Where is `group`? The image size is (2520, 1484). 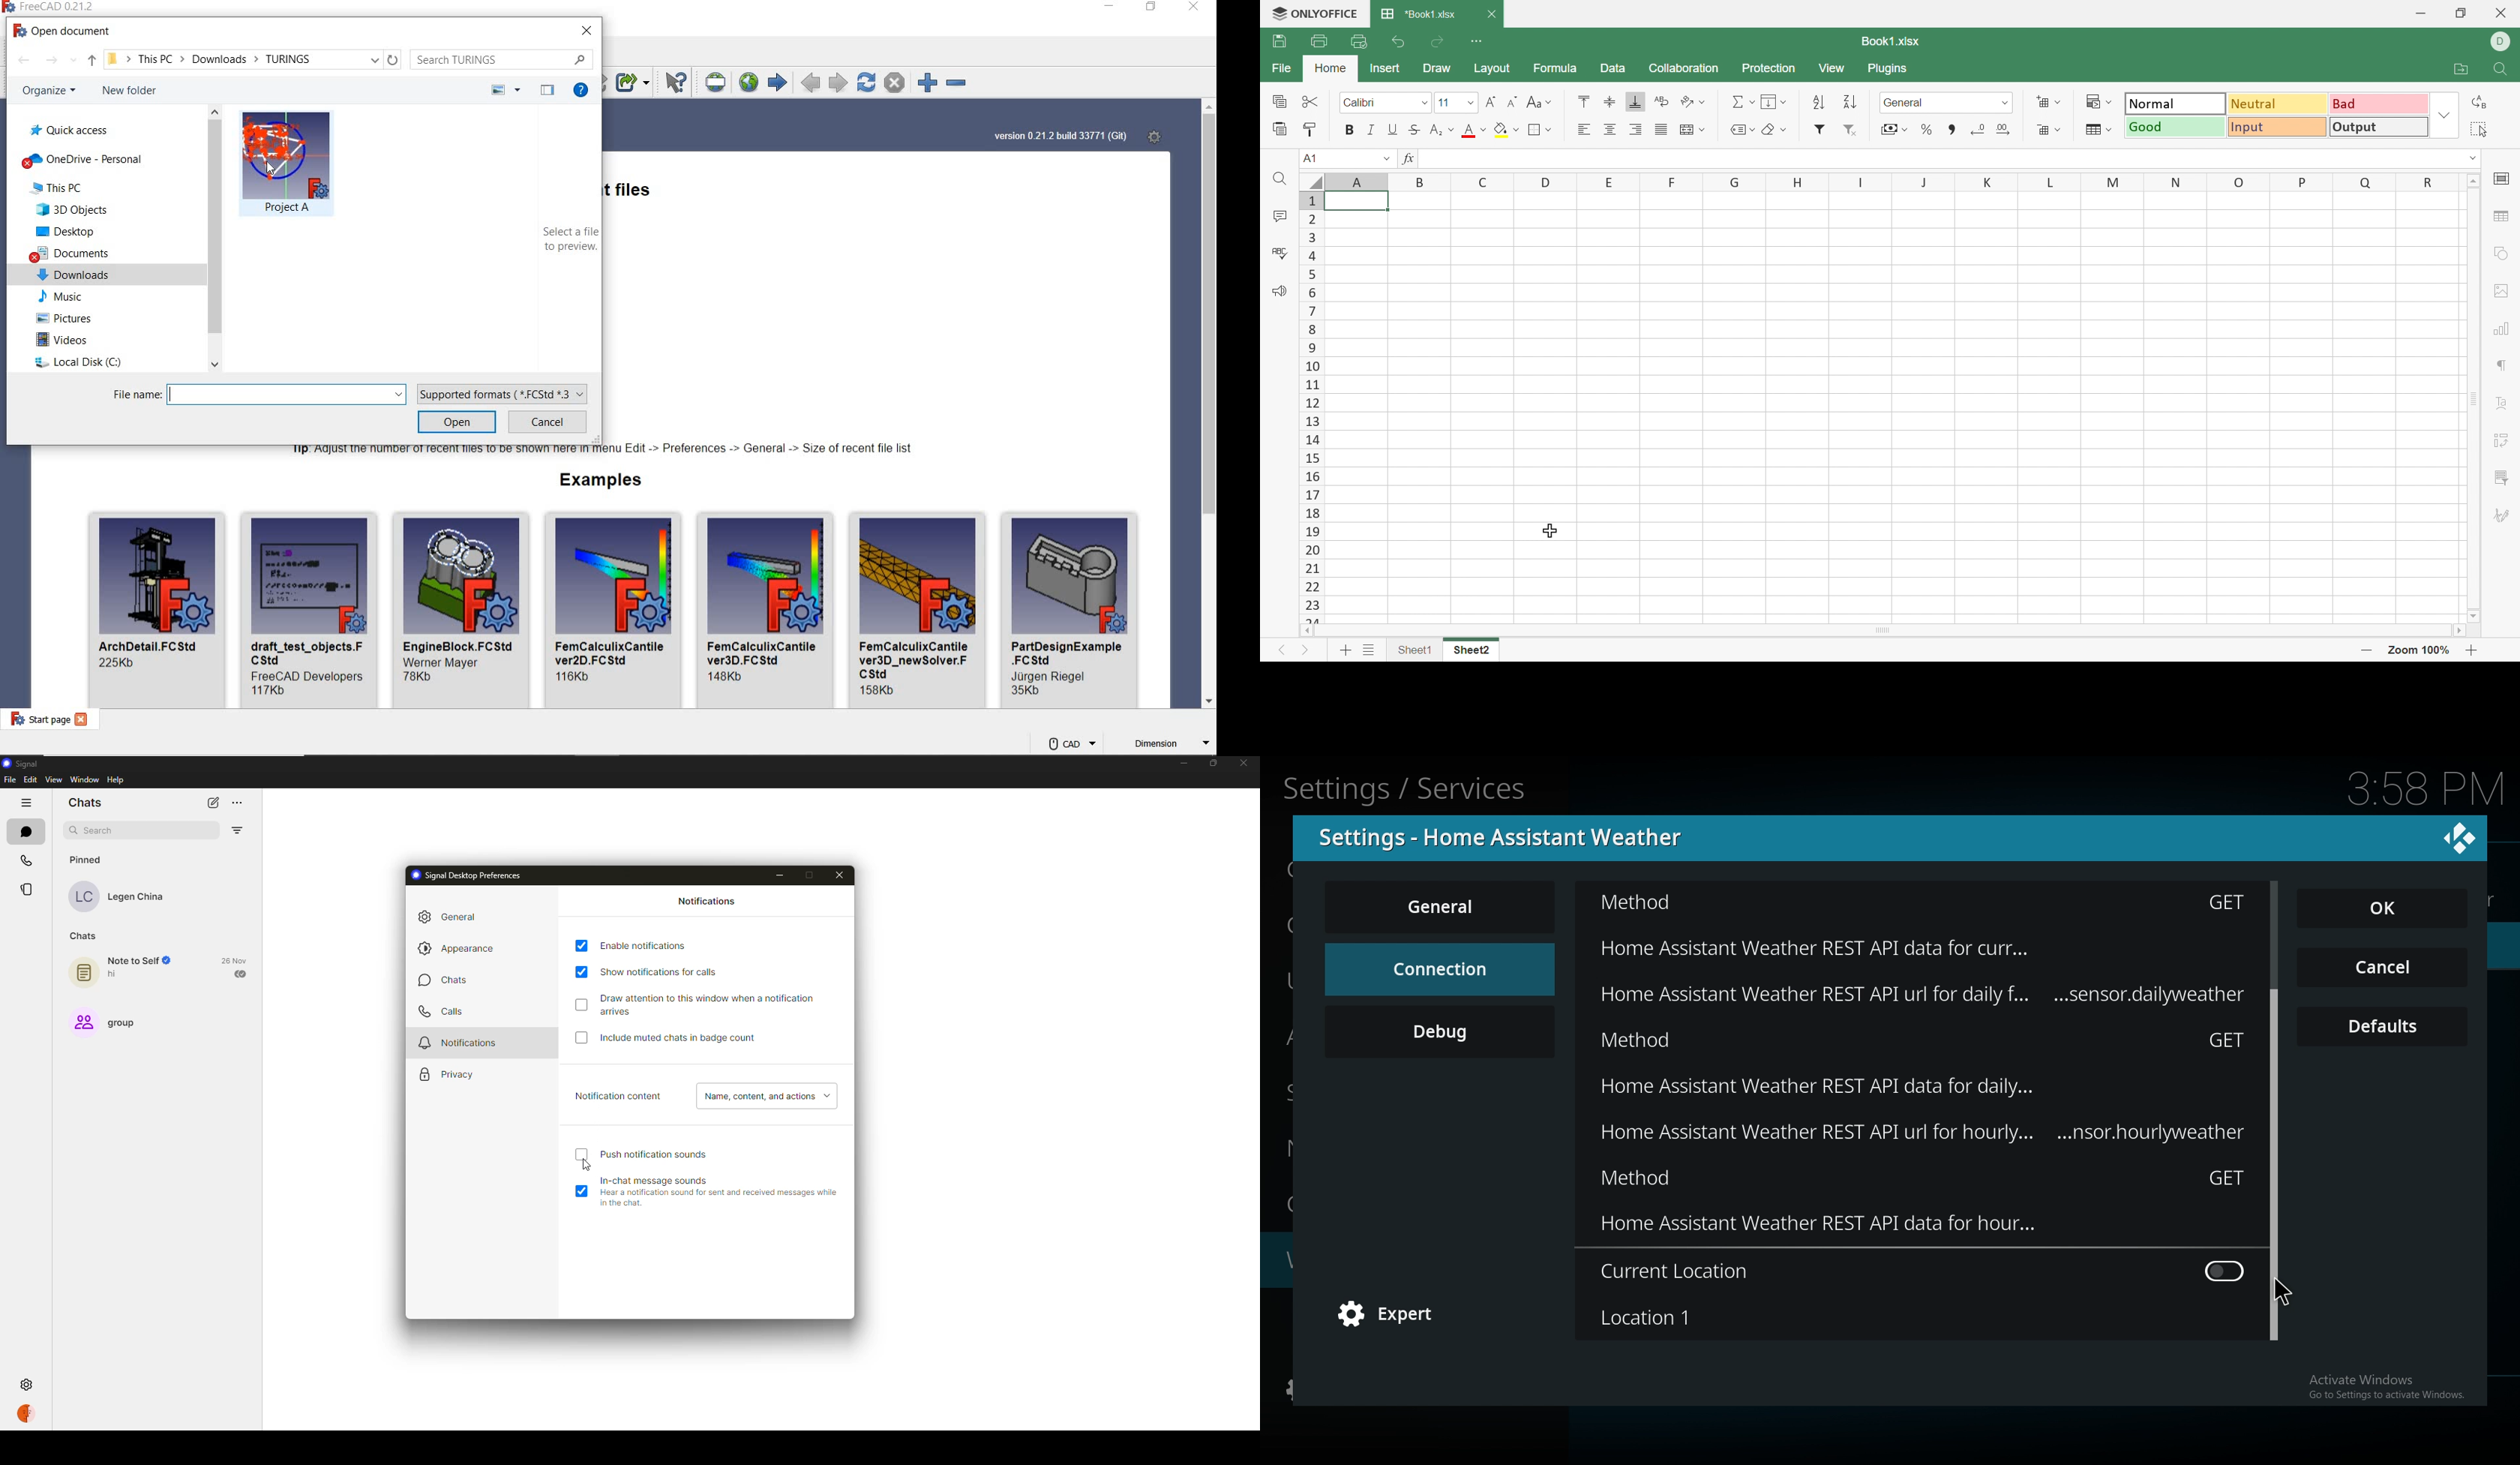 group is located at coordinates (108, 1022).